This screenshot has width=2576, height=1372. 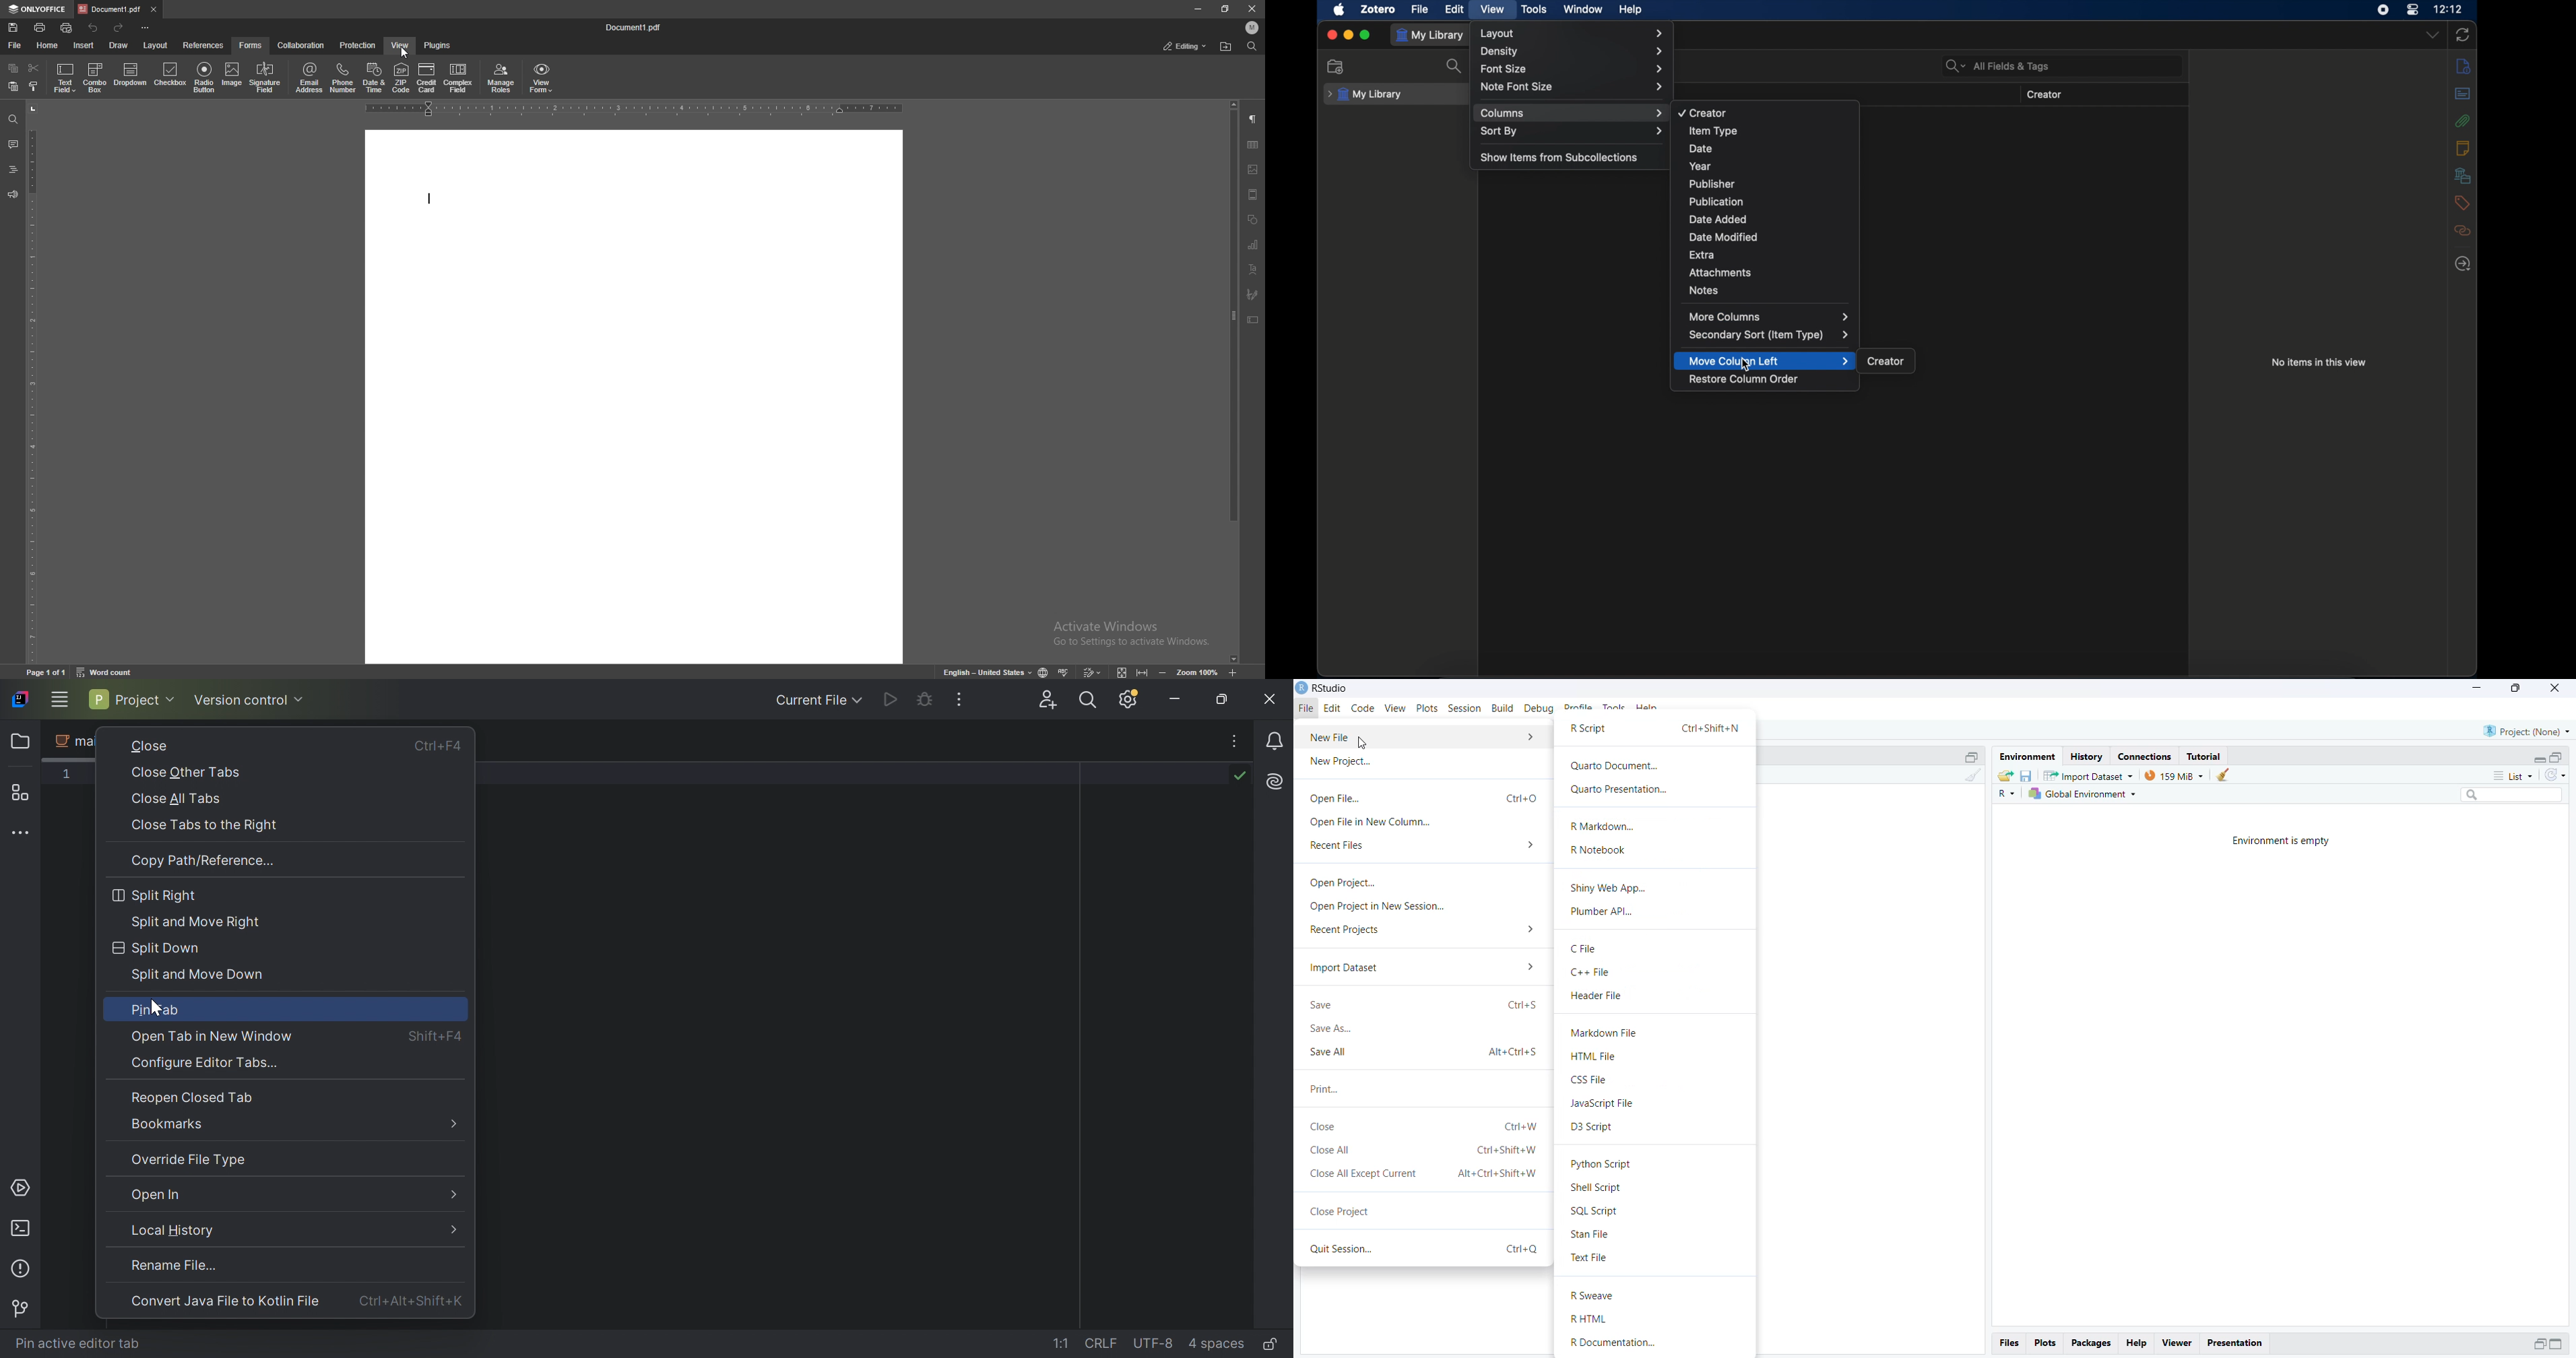 I want to click on tags, so click(x=2462, y=203).